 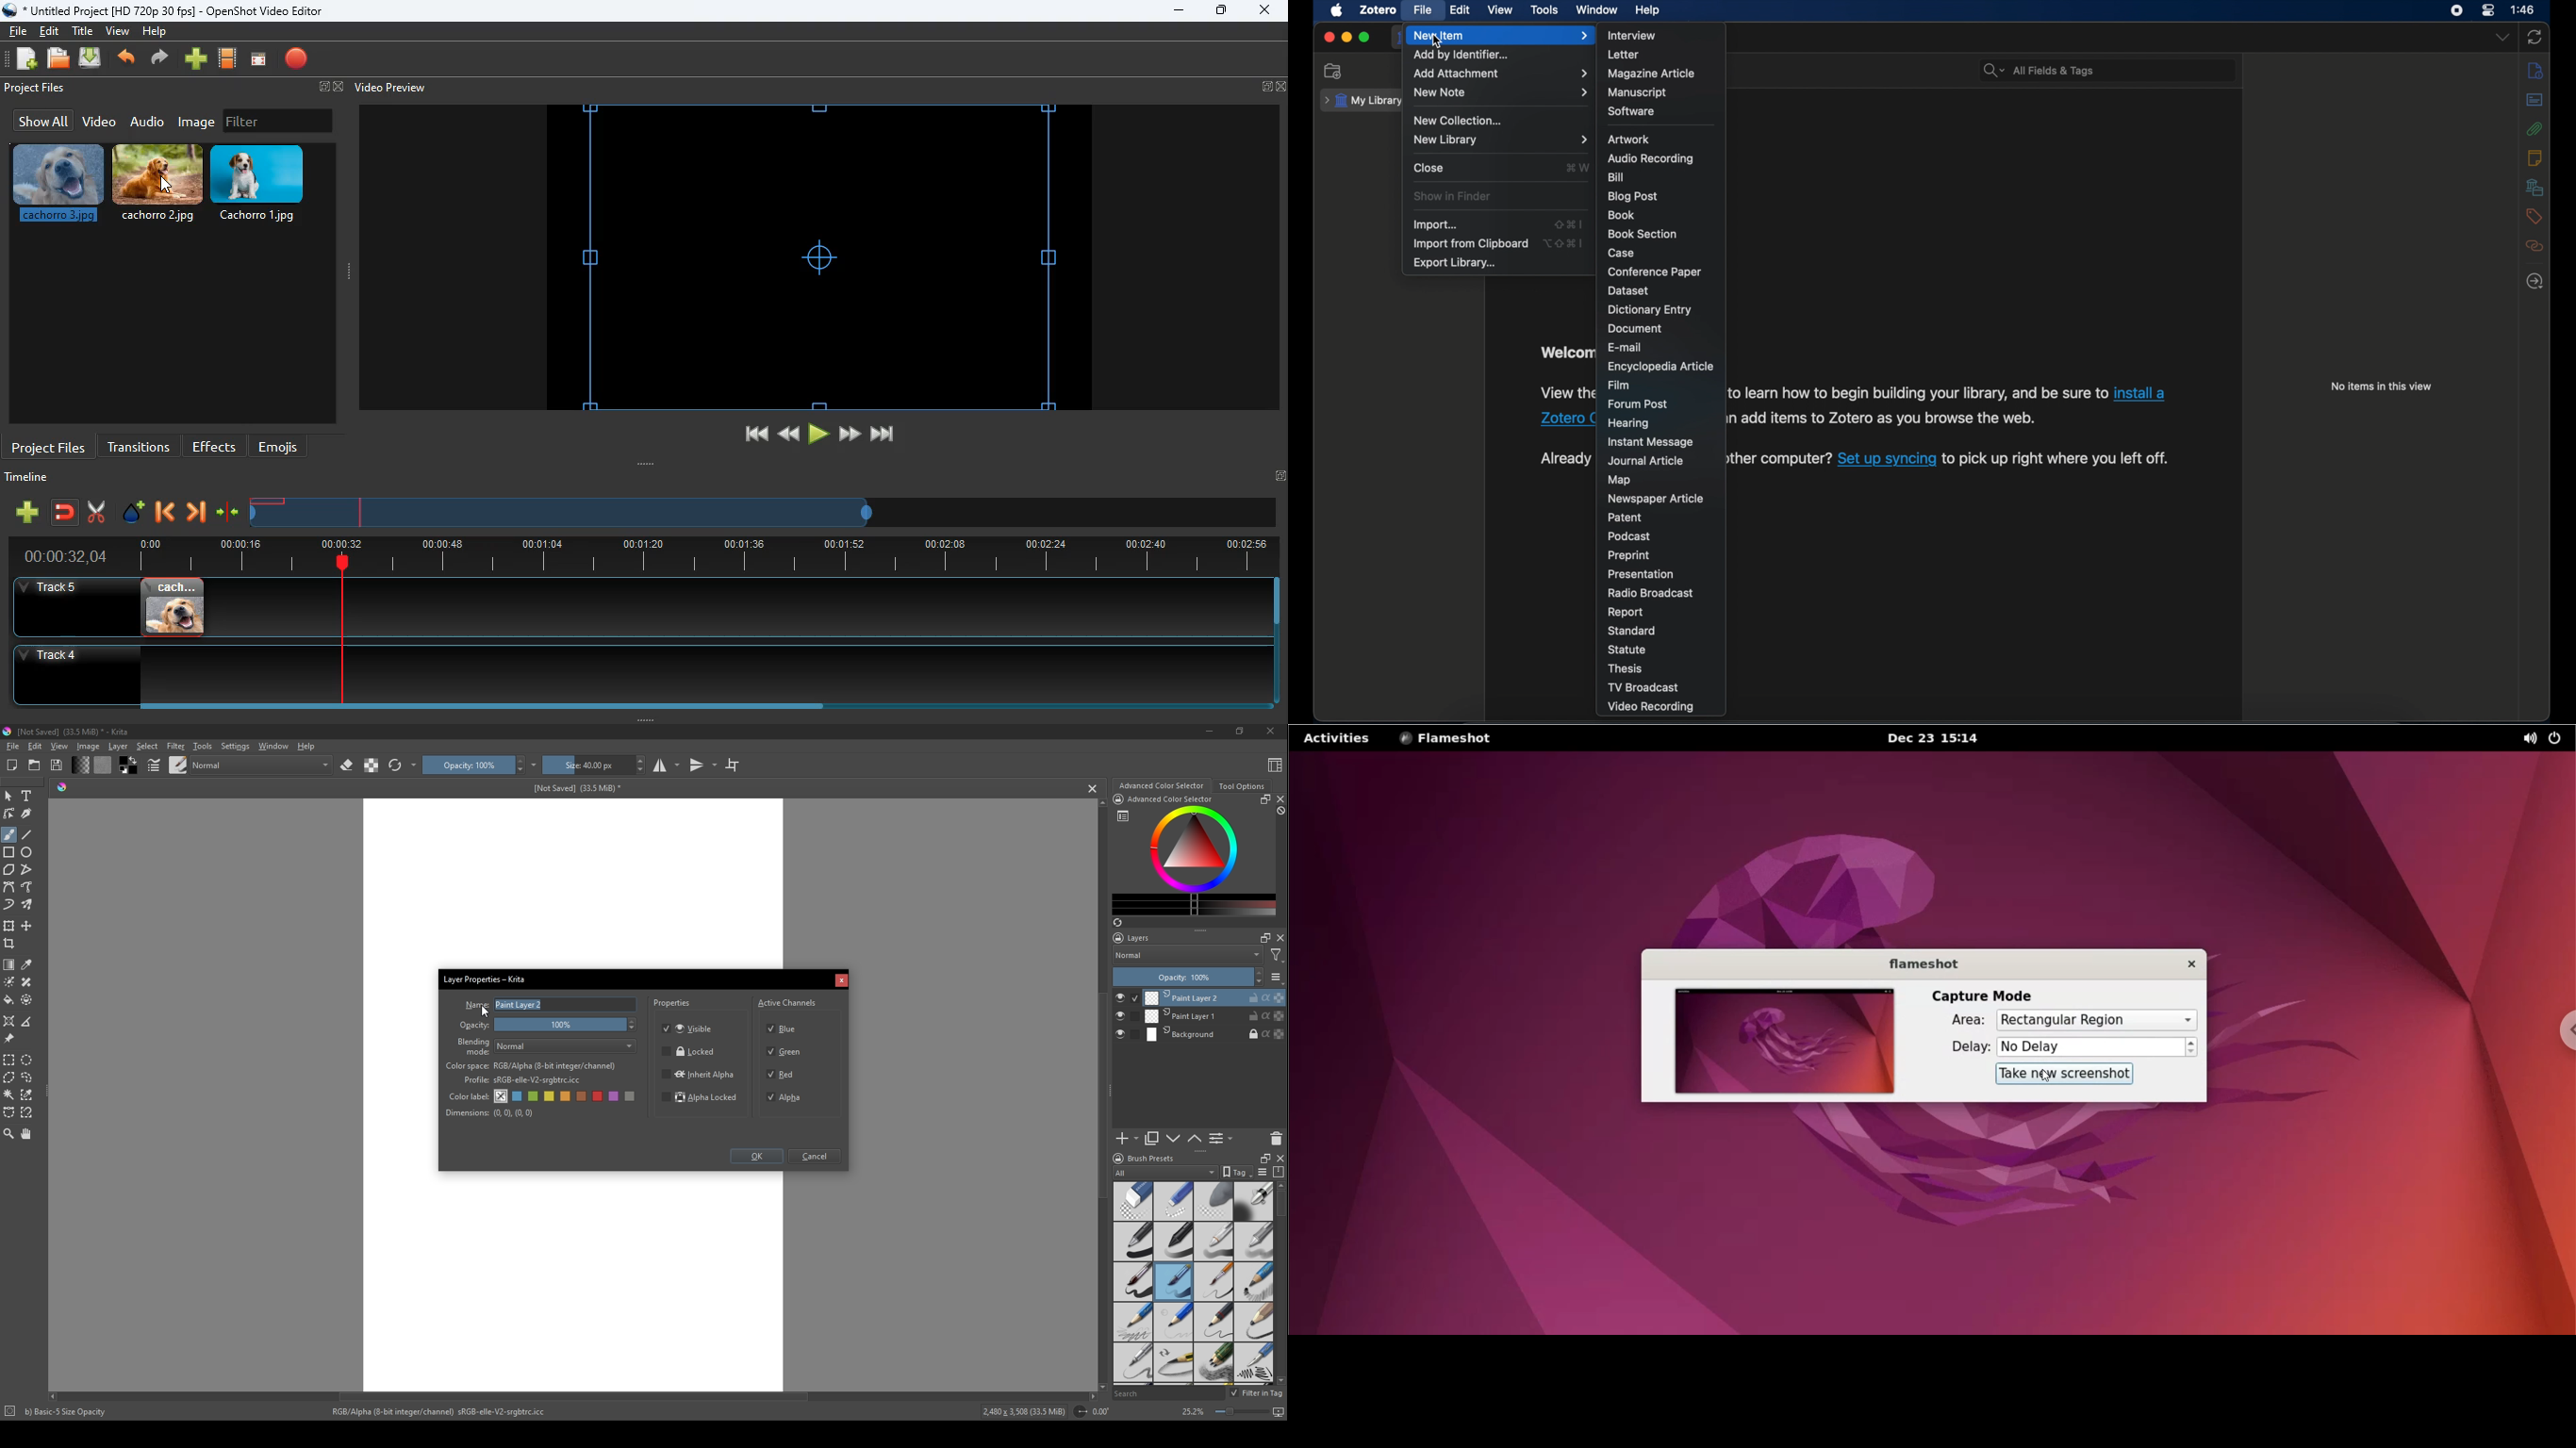 I want to click on encyclopedia article, so click(x=1659, y=366).